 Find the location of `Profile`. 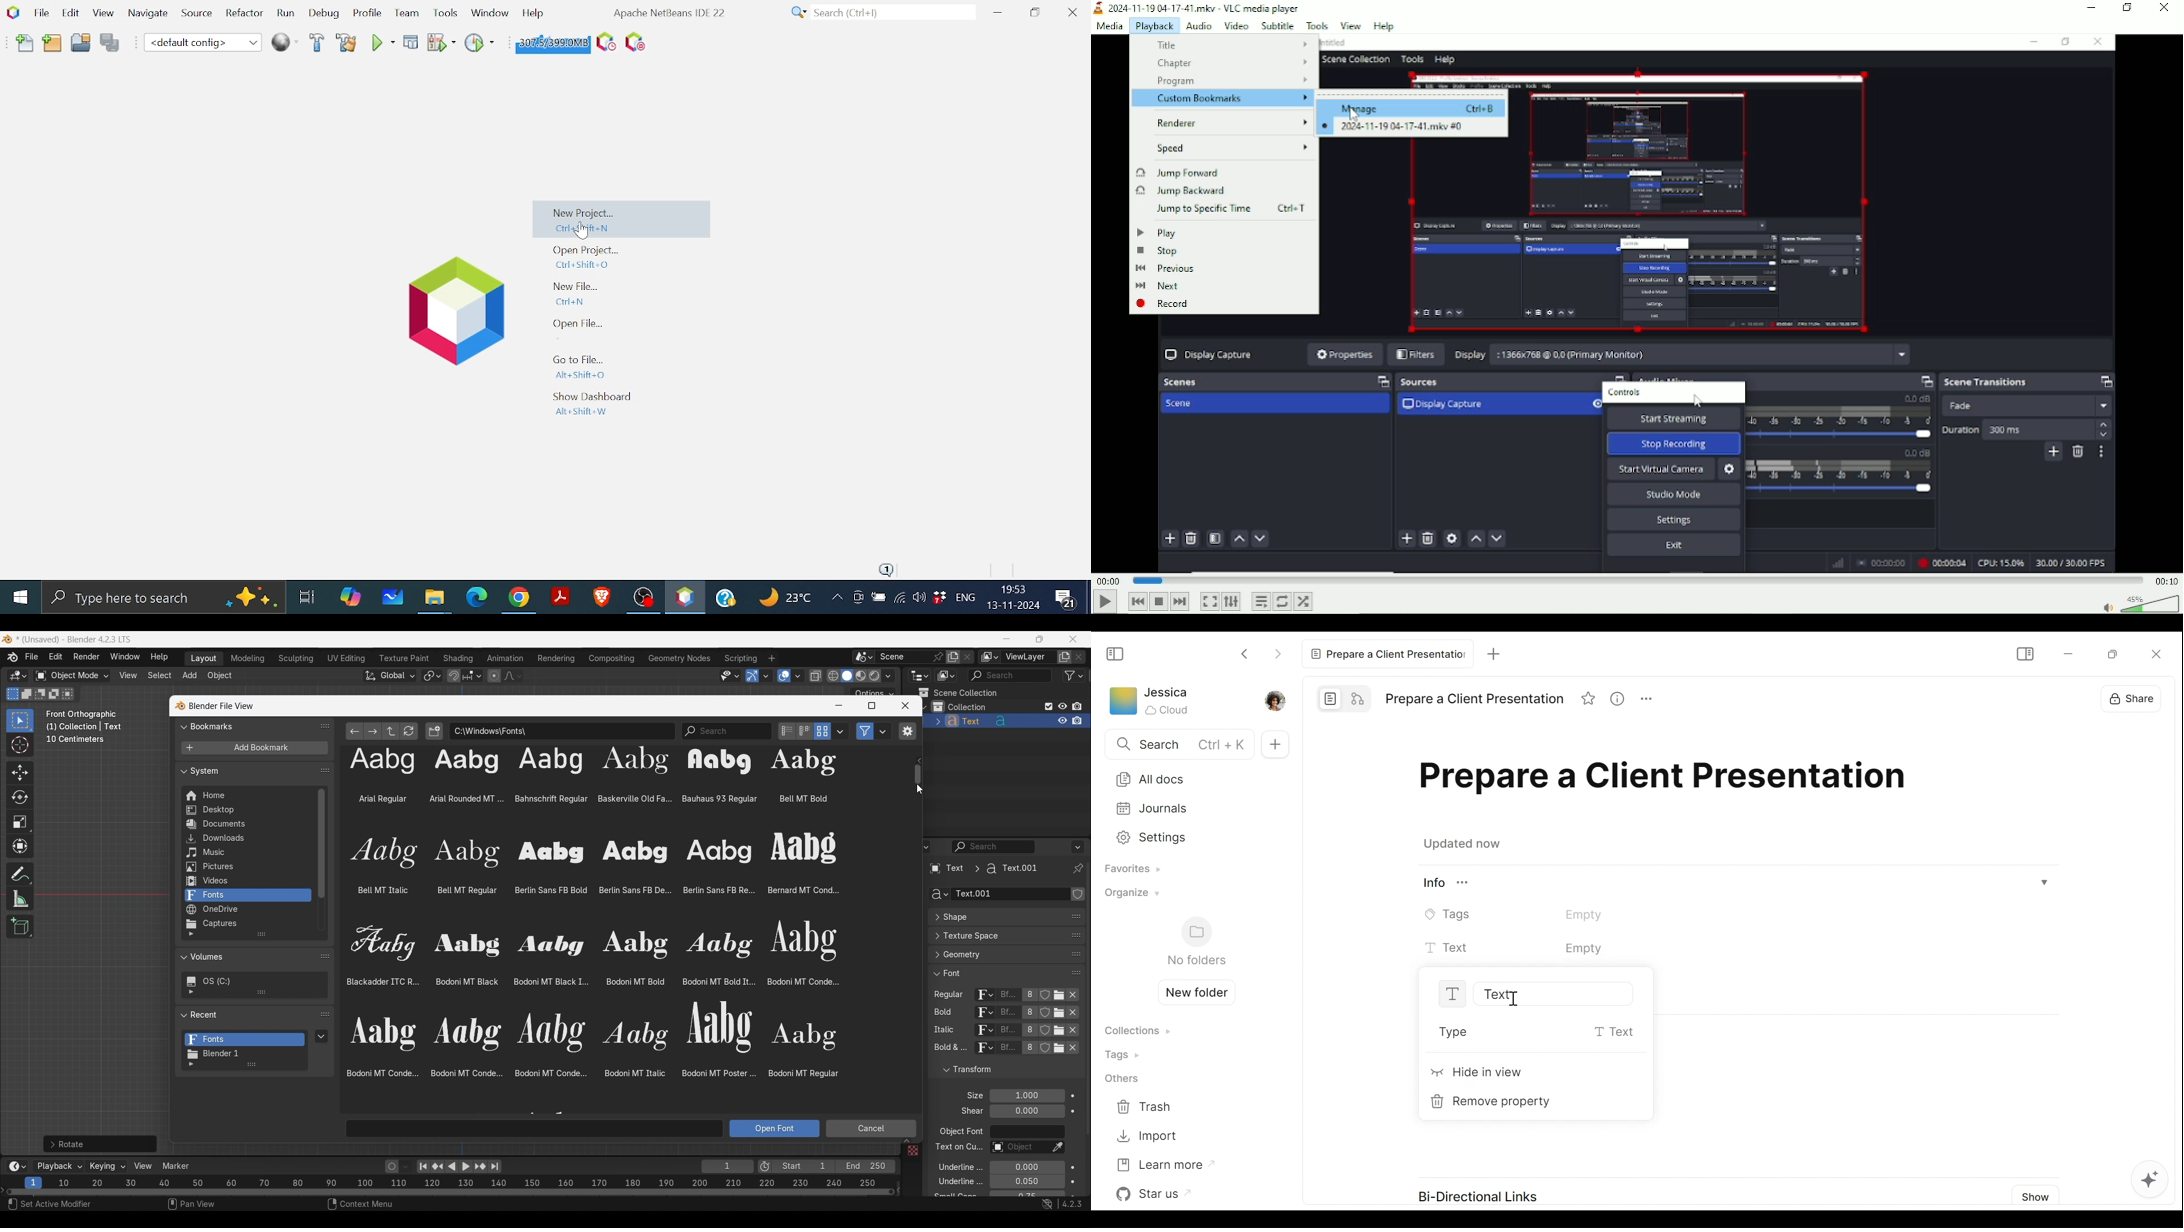

Profile is located at coordinates (366, 14).